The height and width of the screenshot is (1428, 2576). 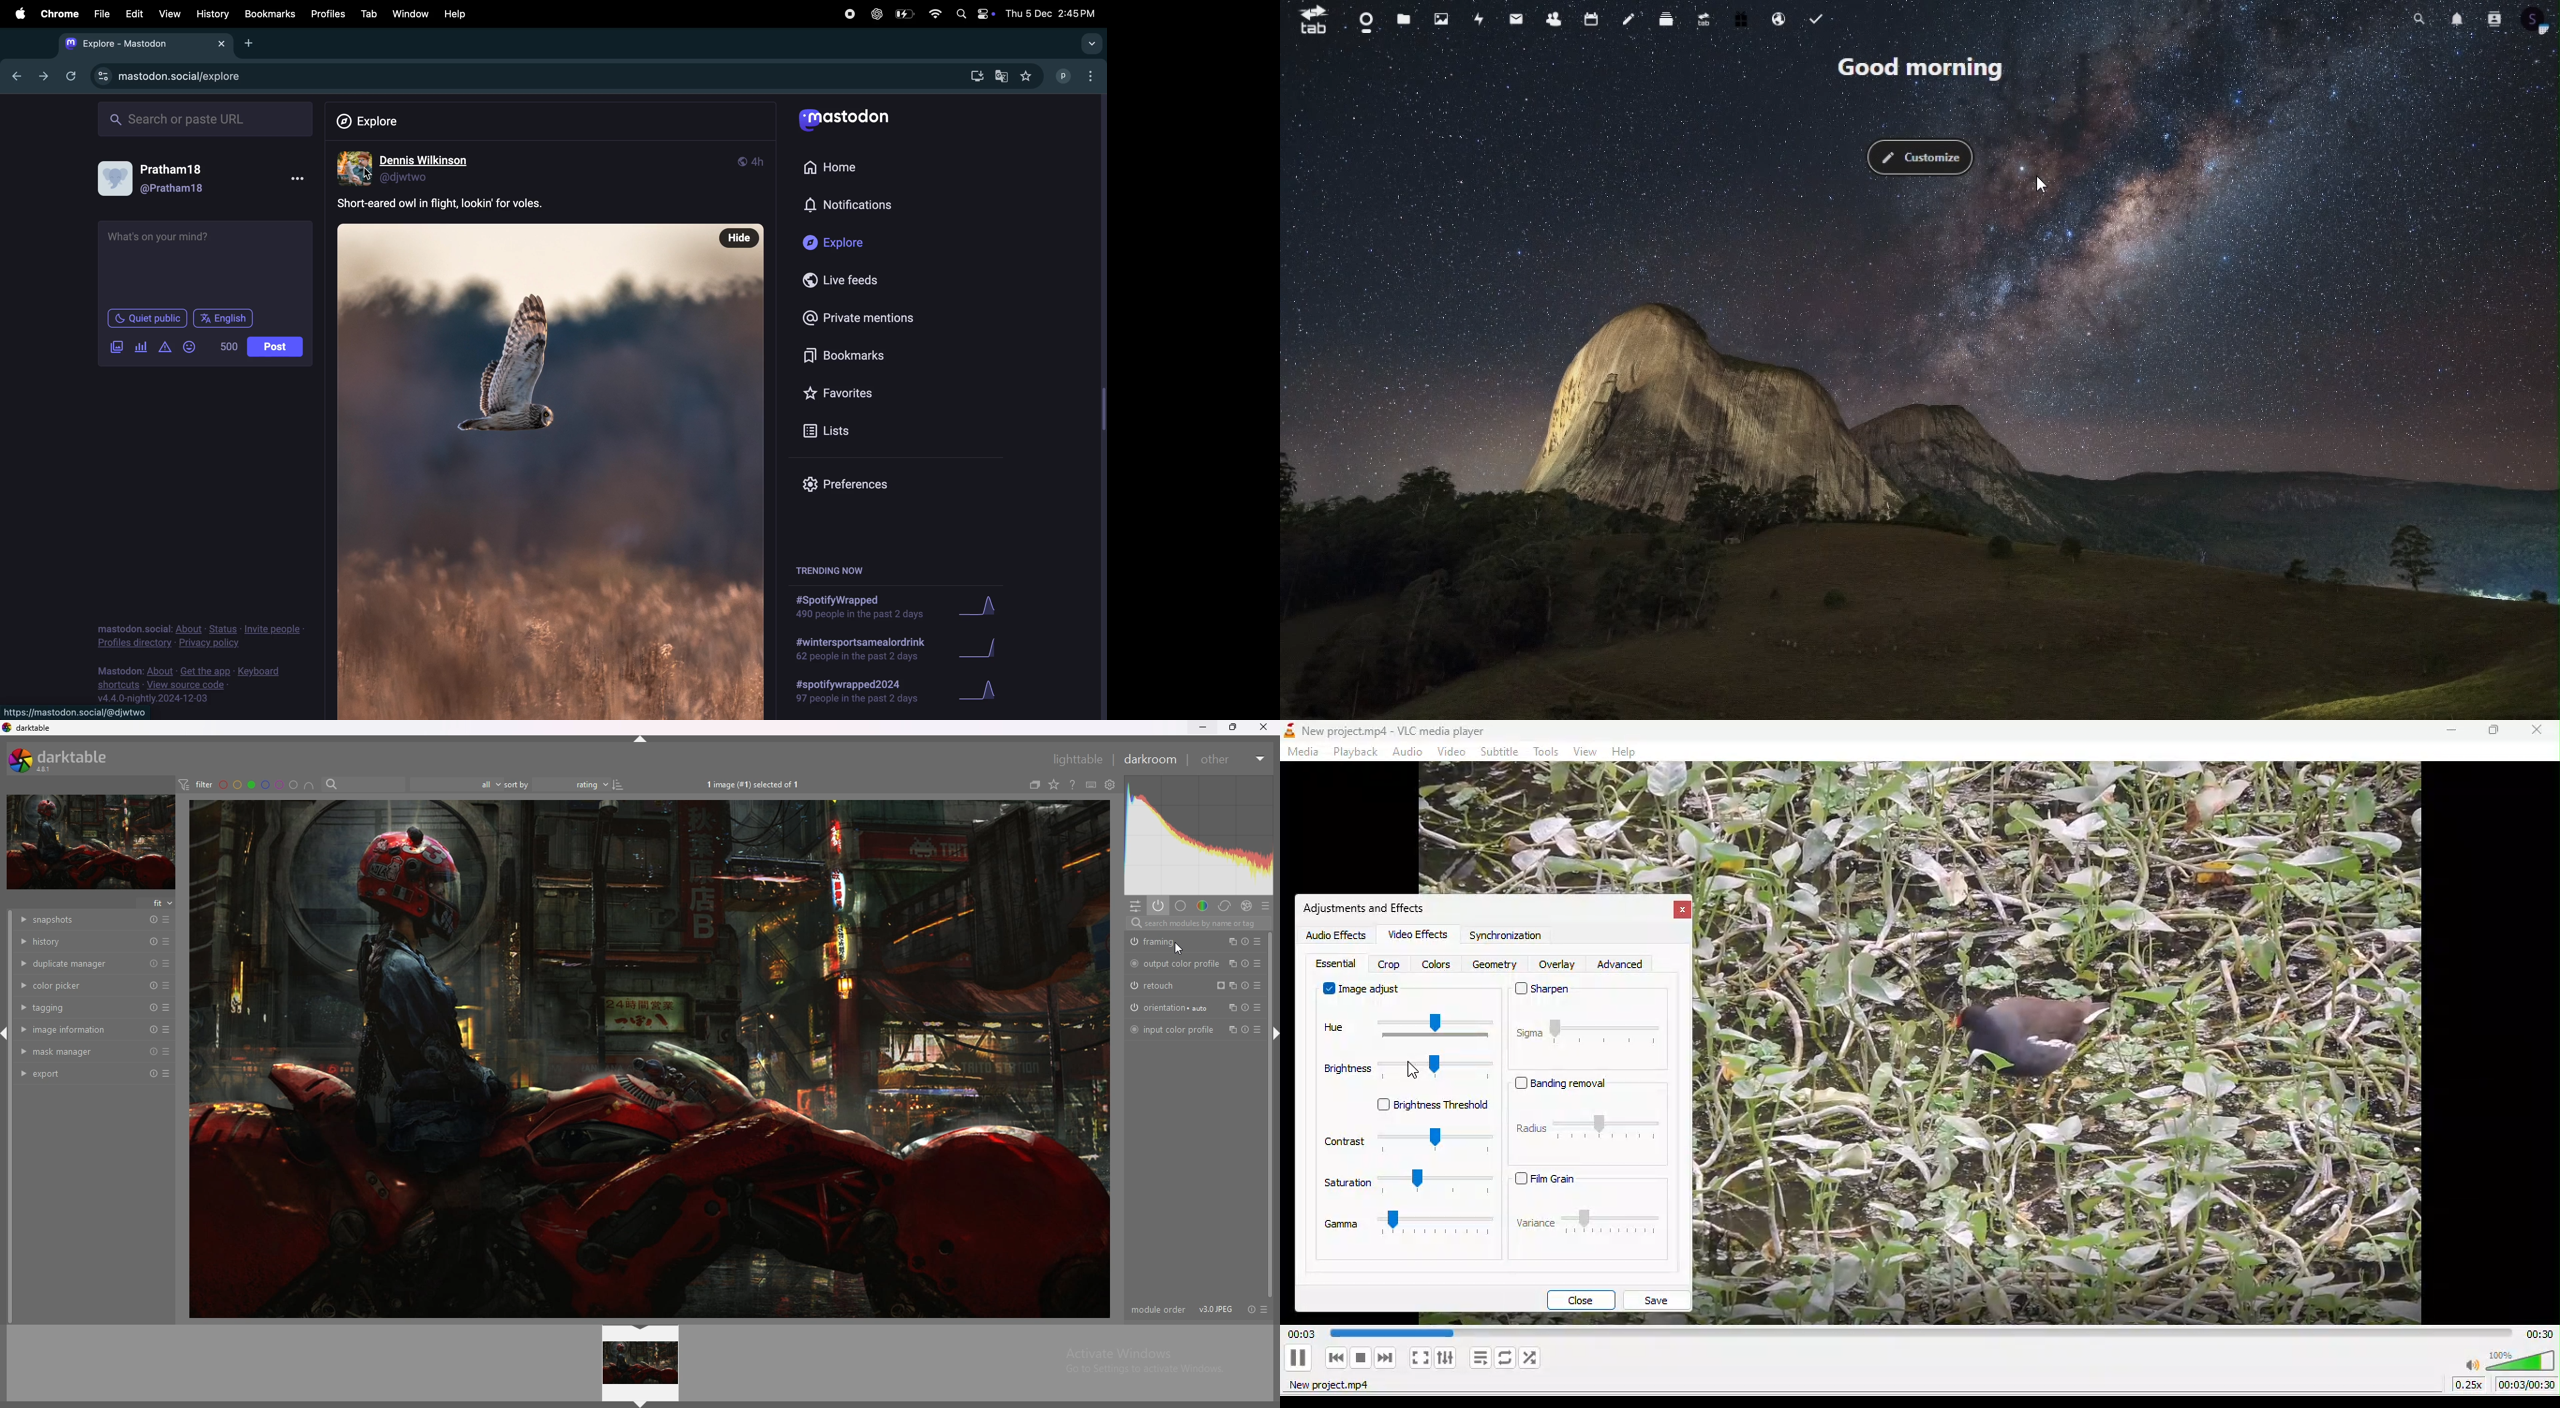 What do you see at coordinates (1173, 941) in the screenshot?
I see `framing` at bounding box center [1173, 941].